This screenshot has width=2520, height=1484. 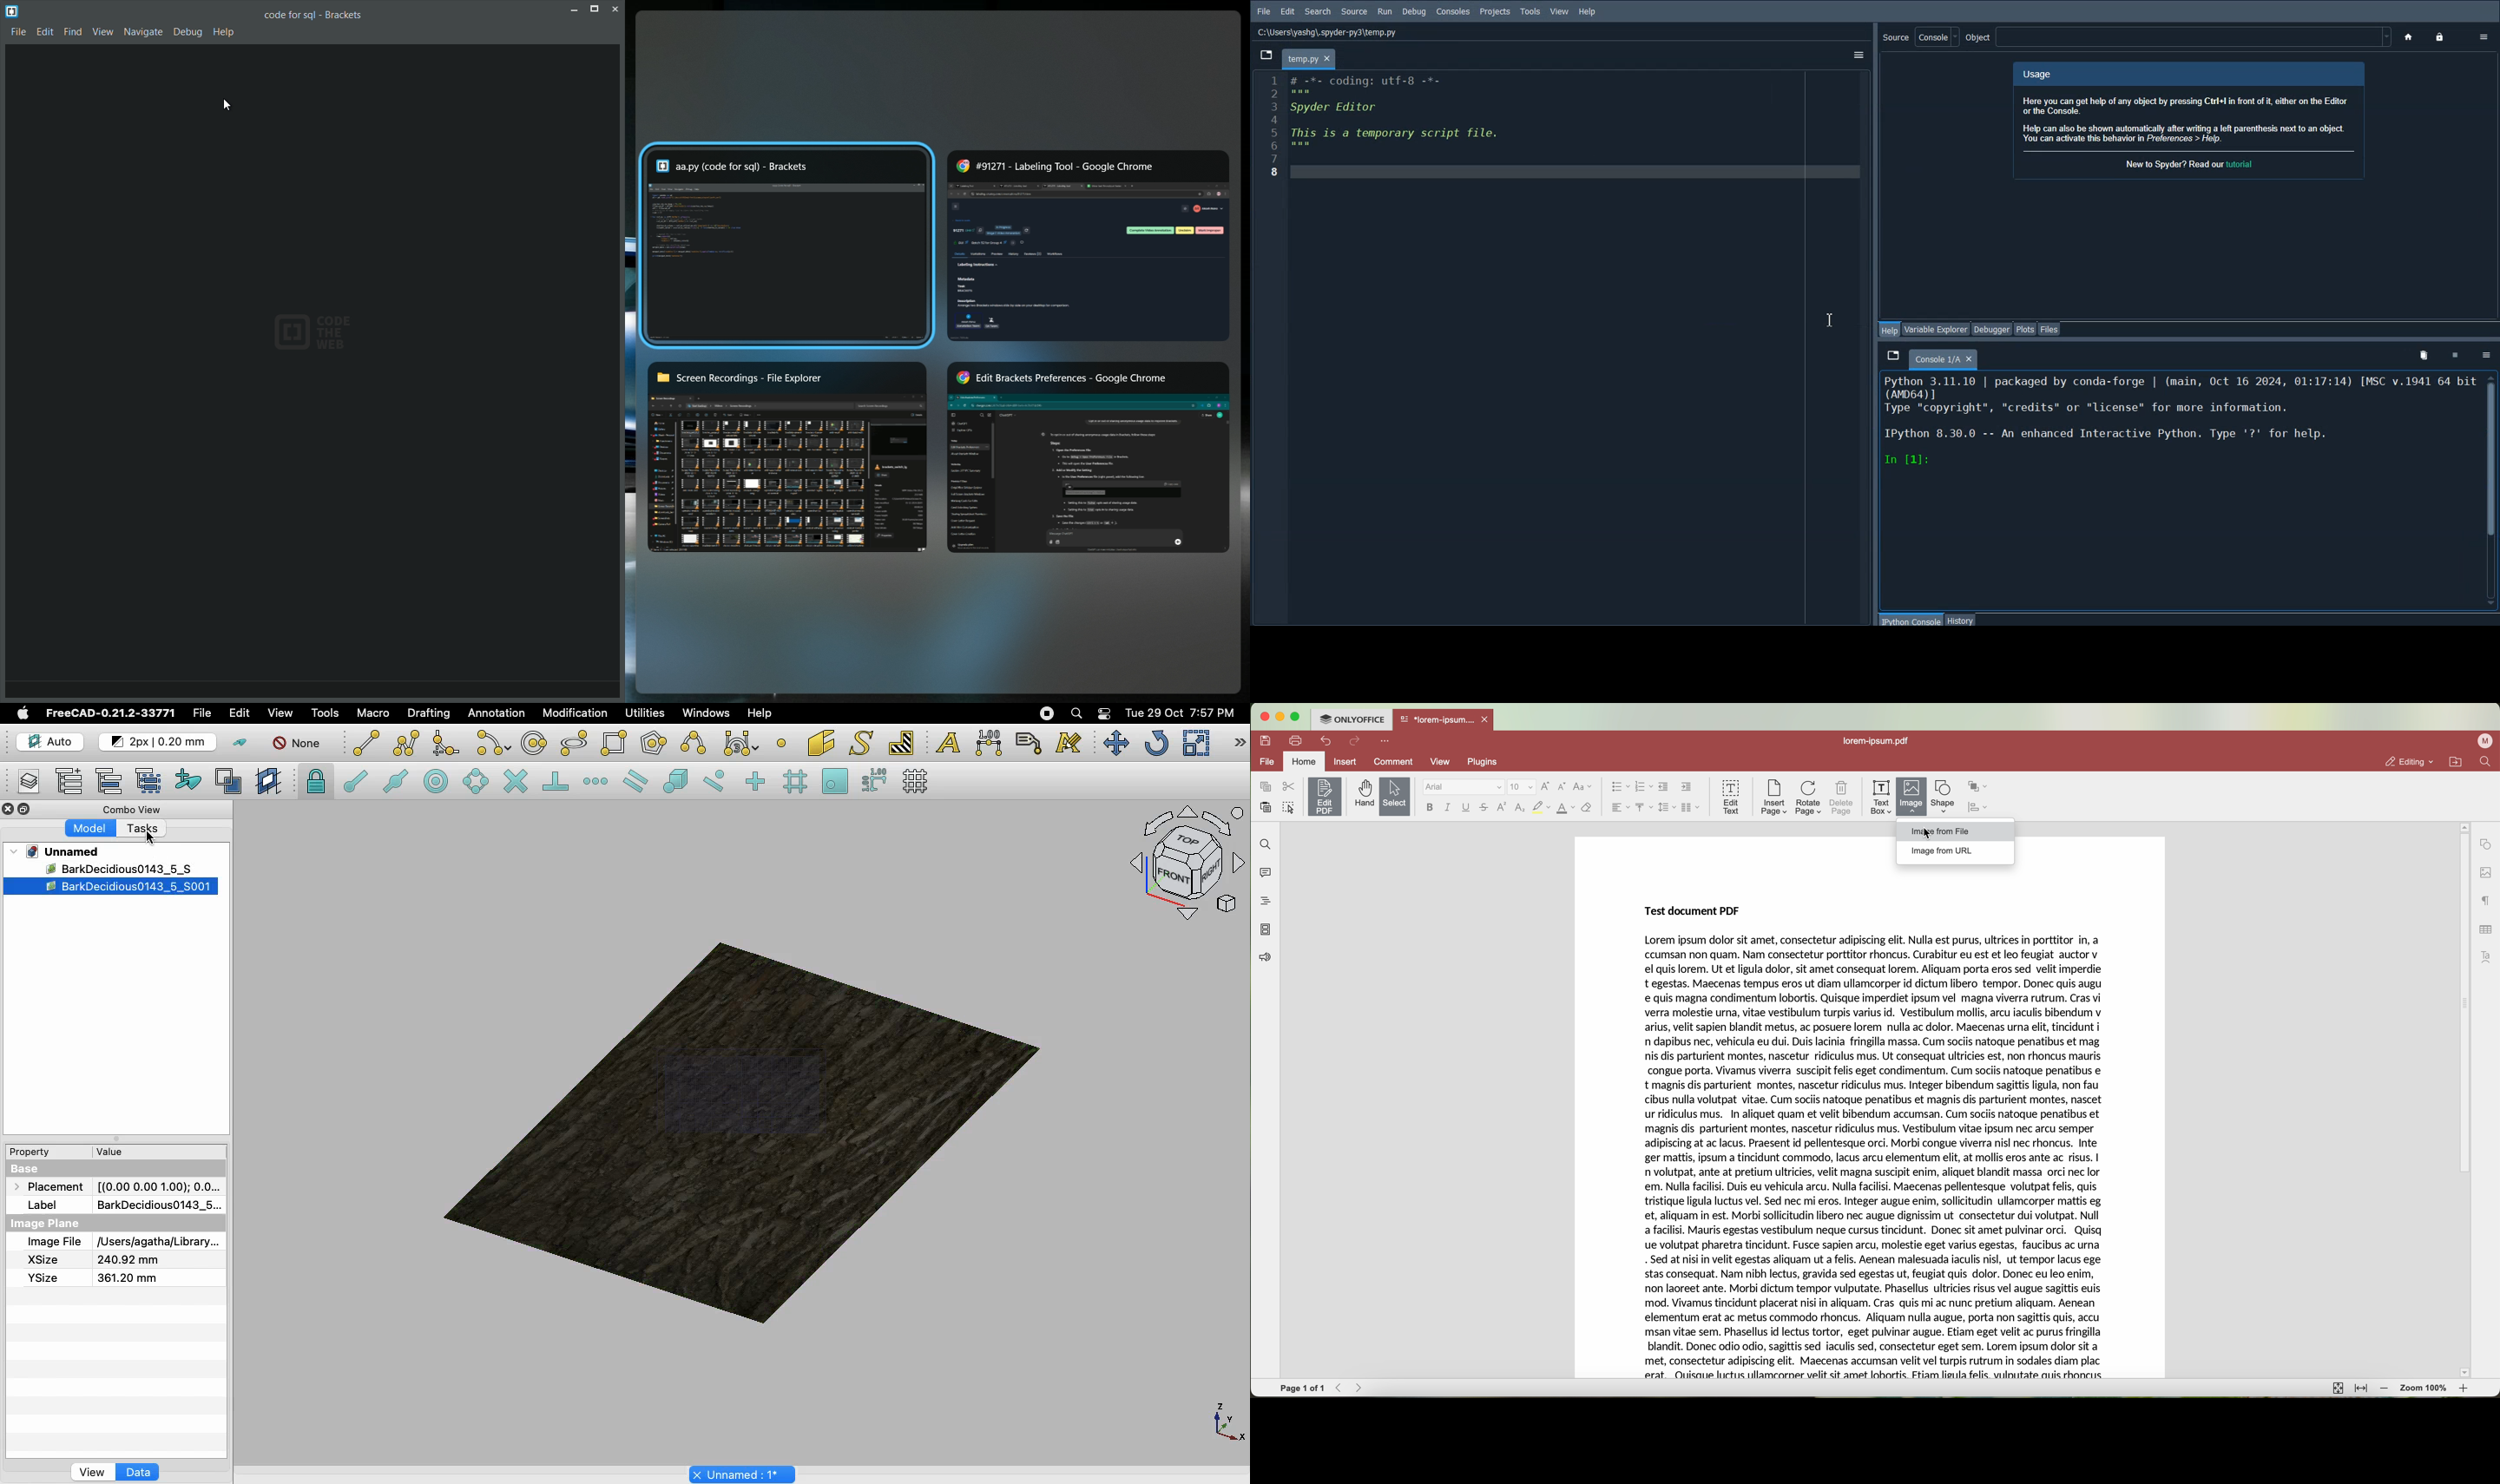 What do you see at coordinates (444, 745) in the screenshot?
I see `Fillet` at bounding box center [444, 745].